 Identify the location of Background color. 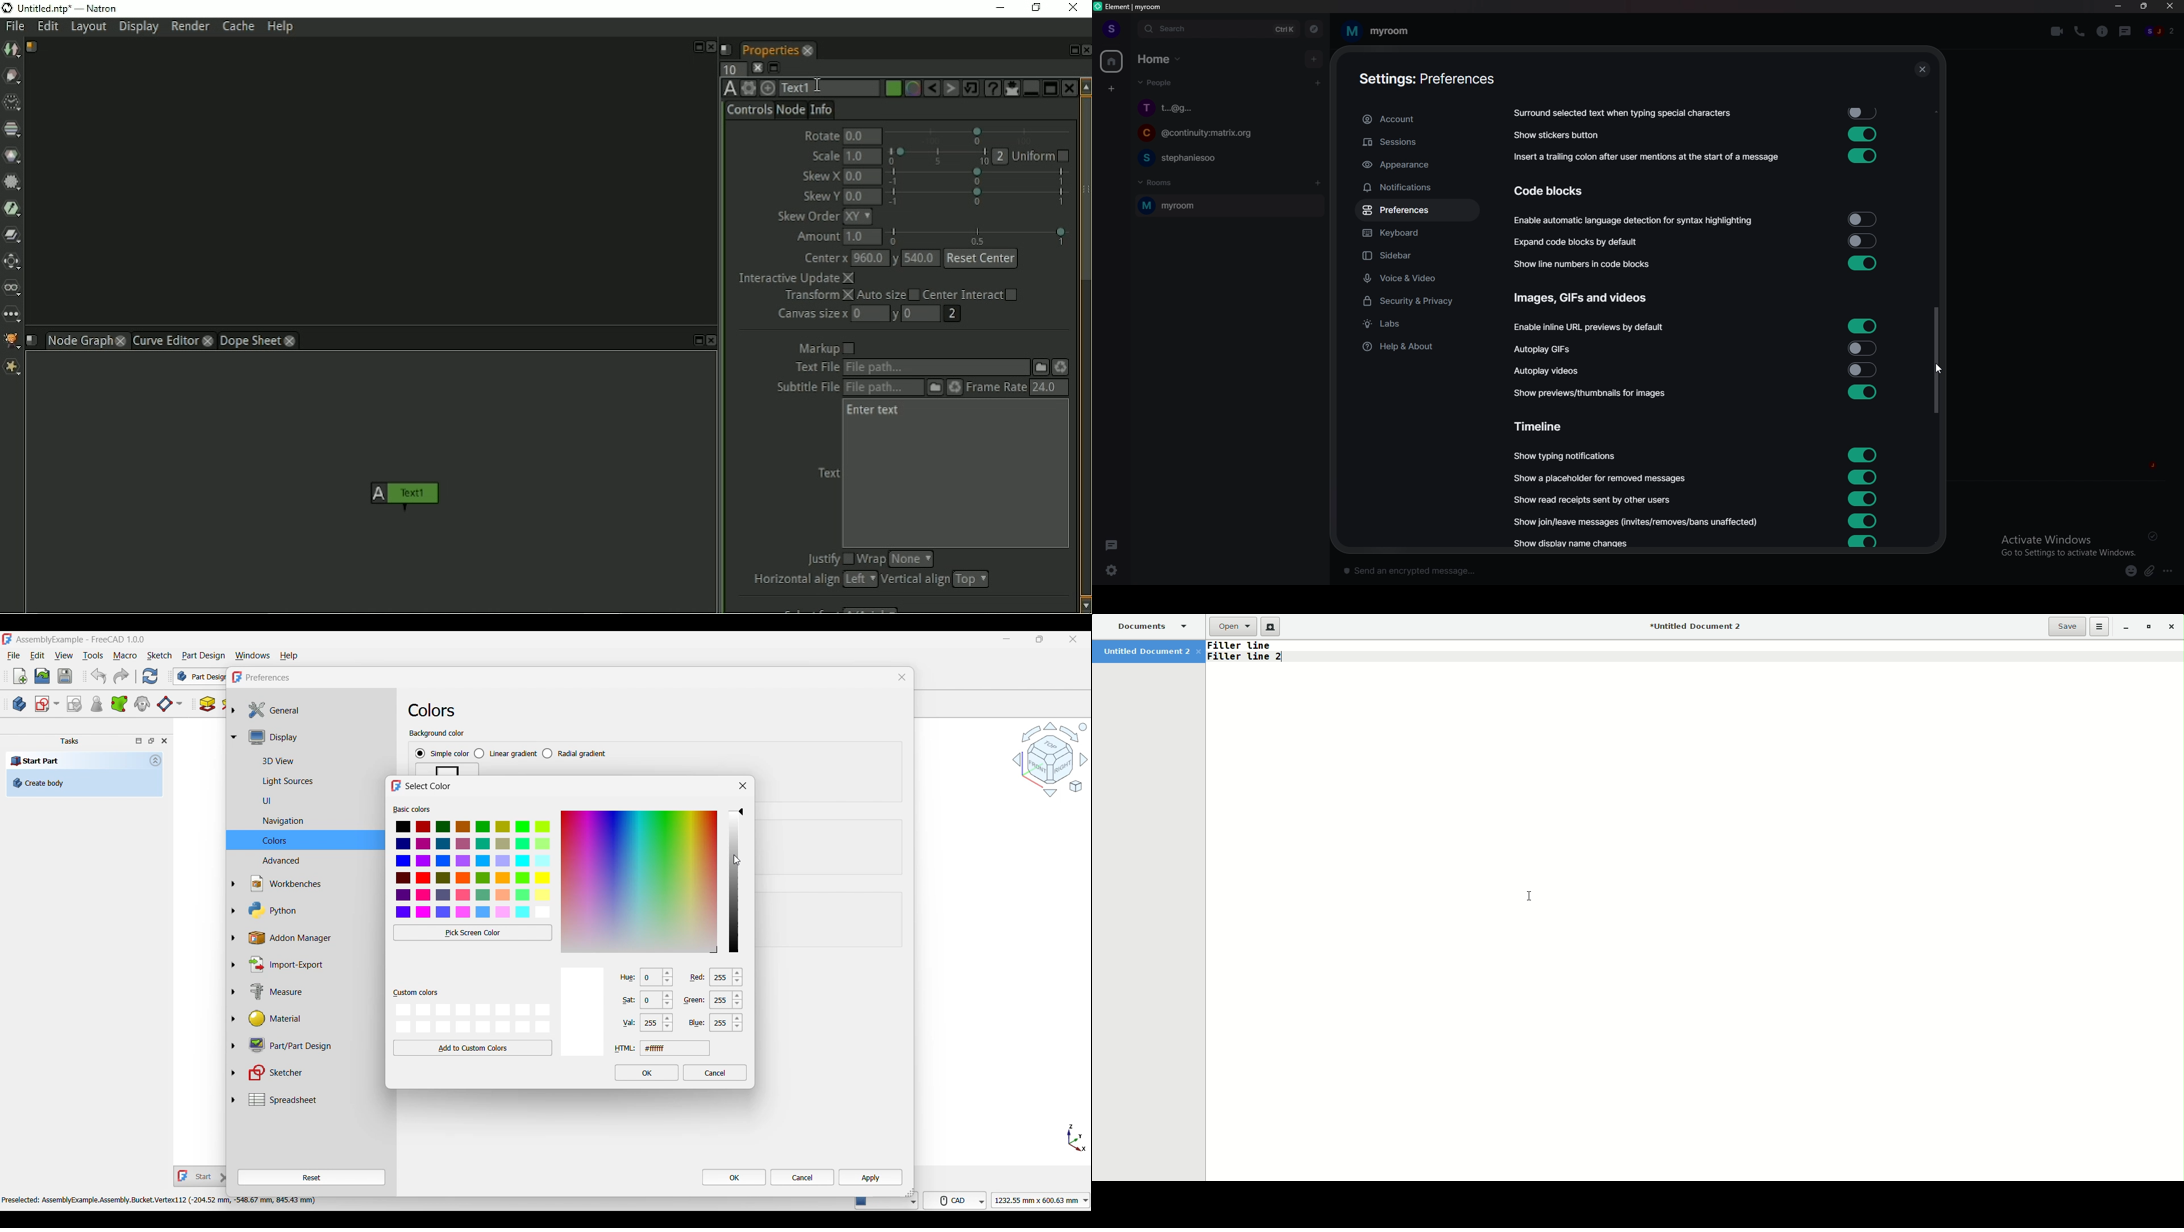
(437, 734).